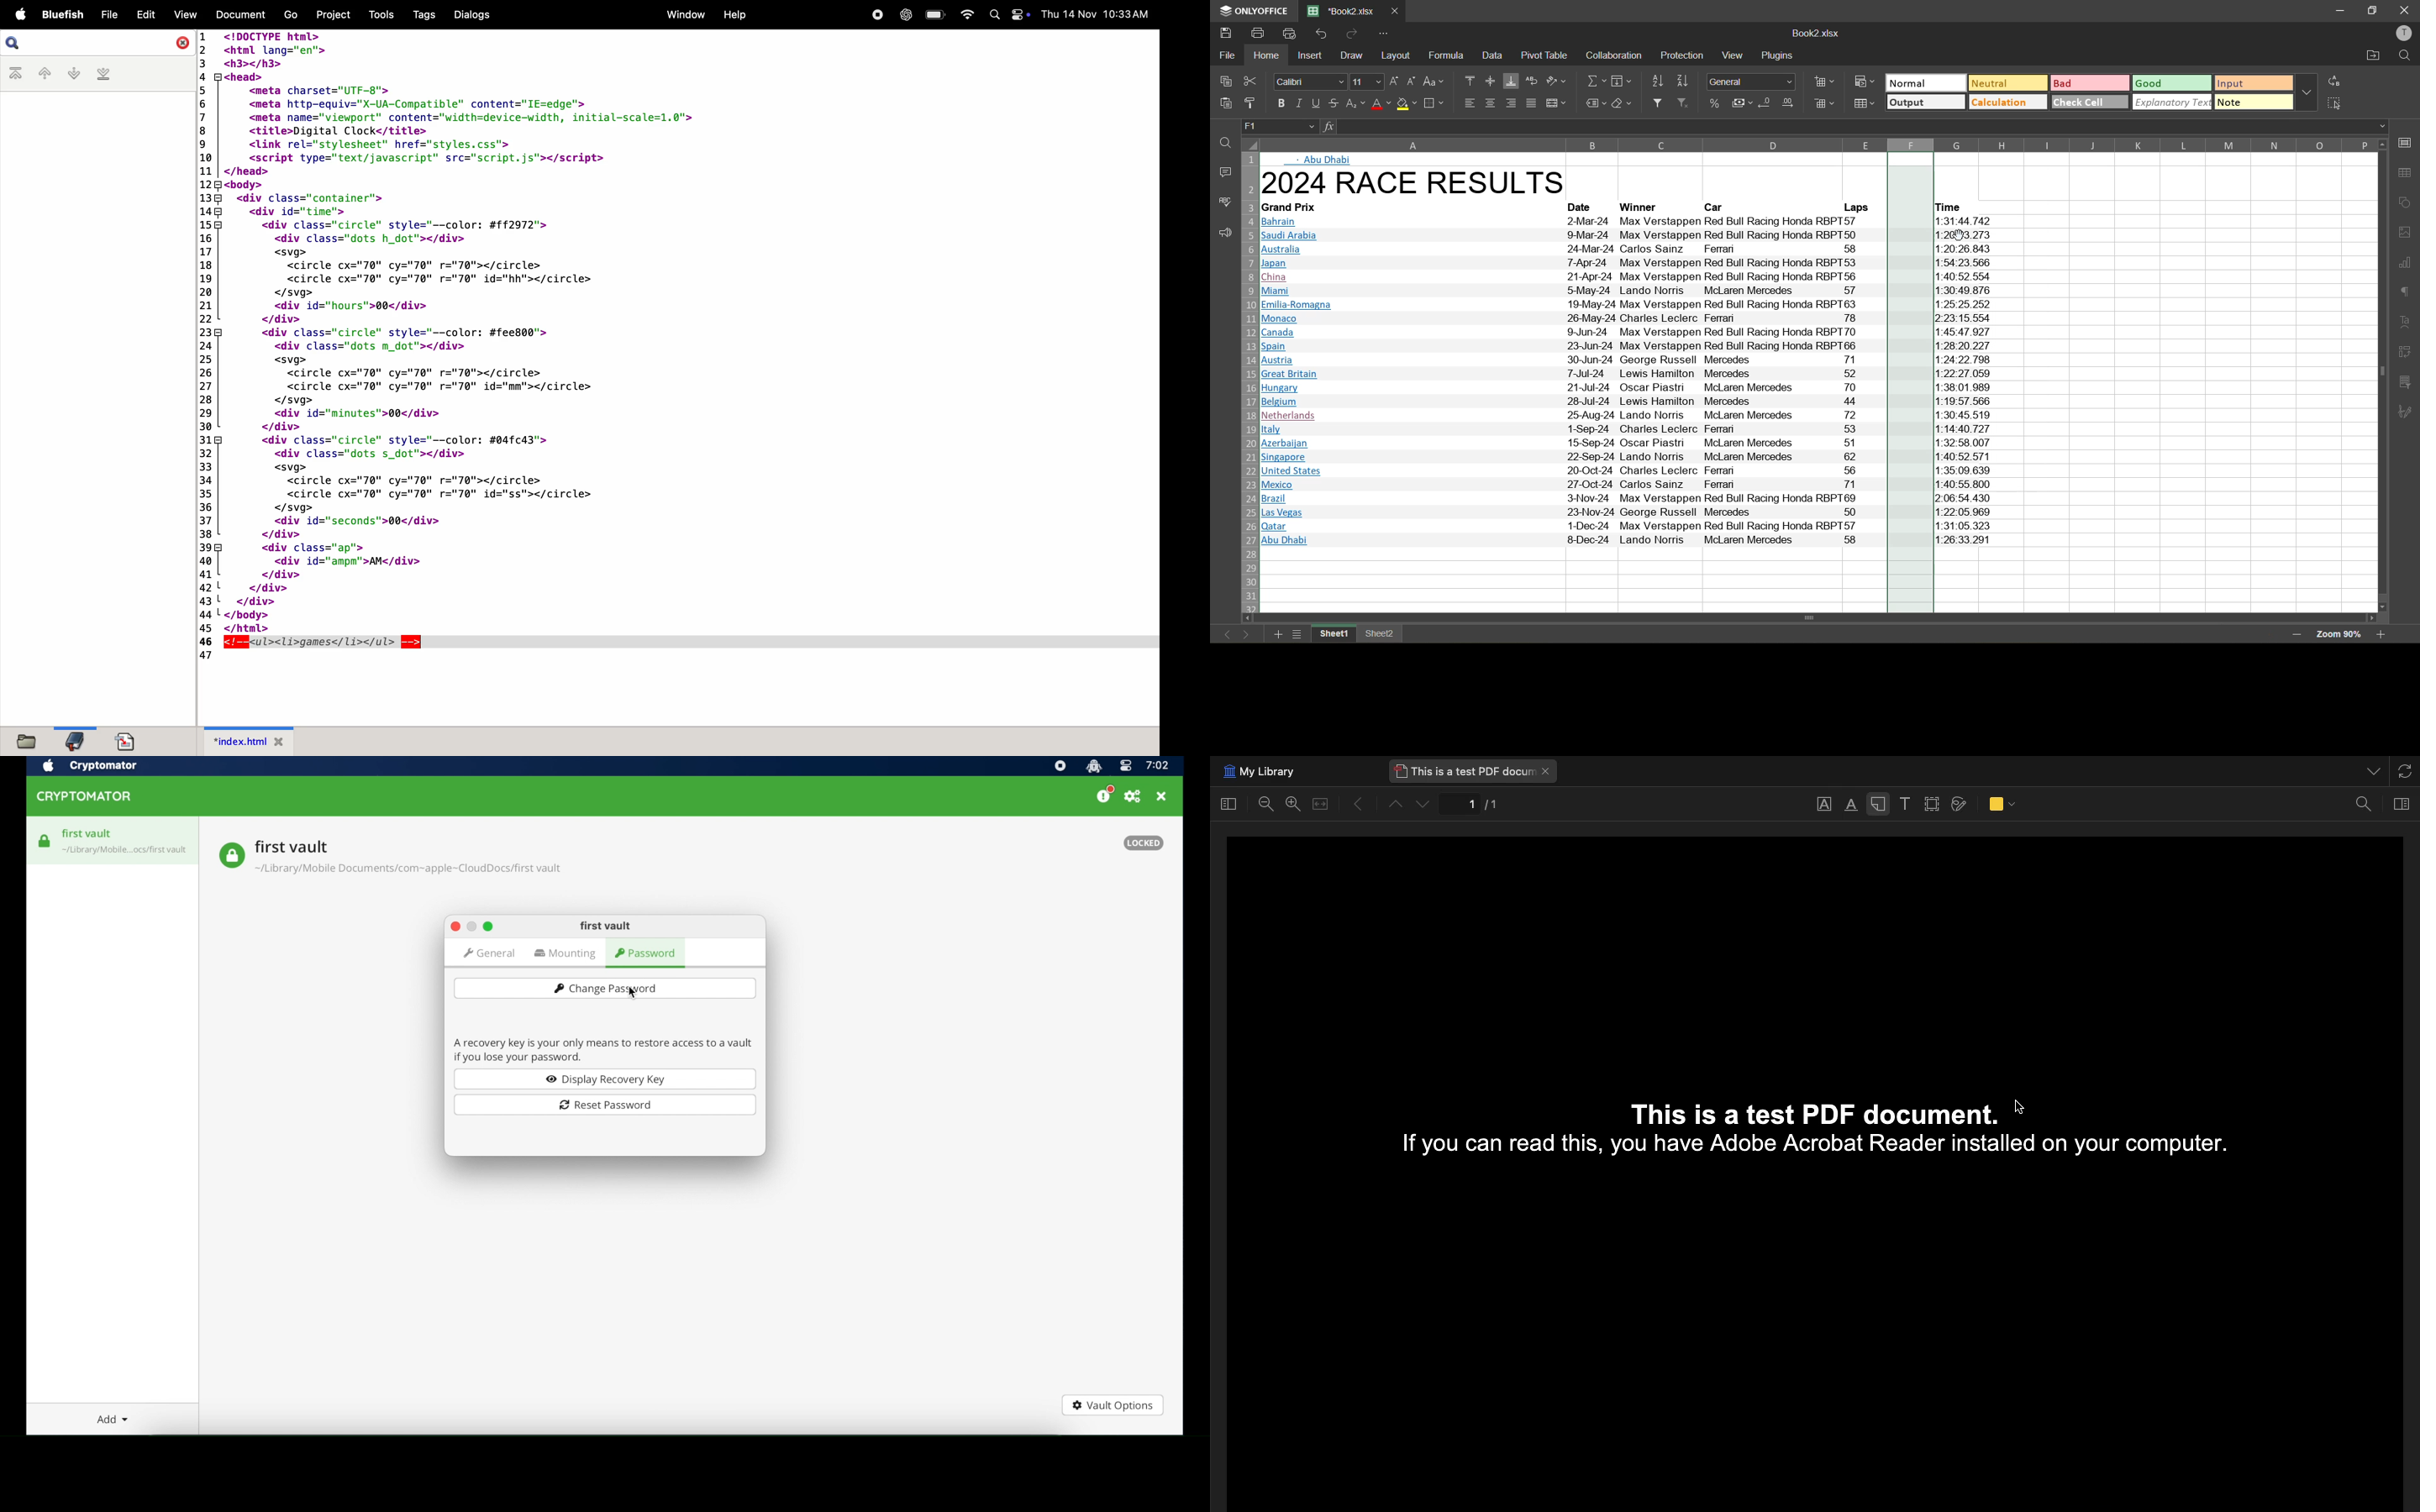 The width and height of the screenshot is (2436, 1512). What do you see at coordinates (1247, 616) in the screenshot?
I see `move left` at bounding box center [1247, 616].